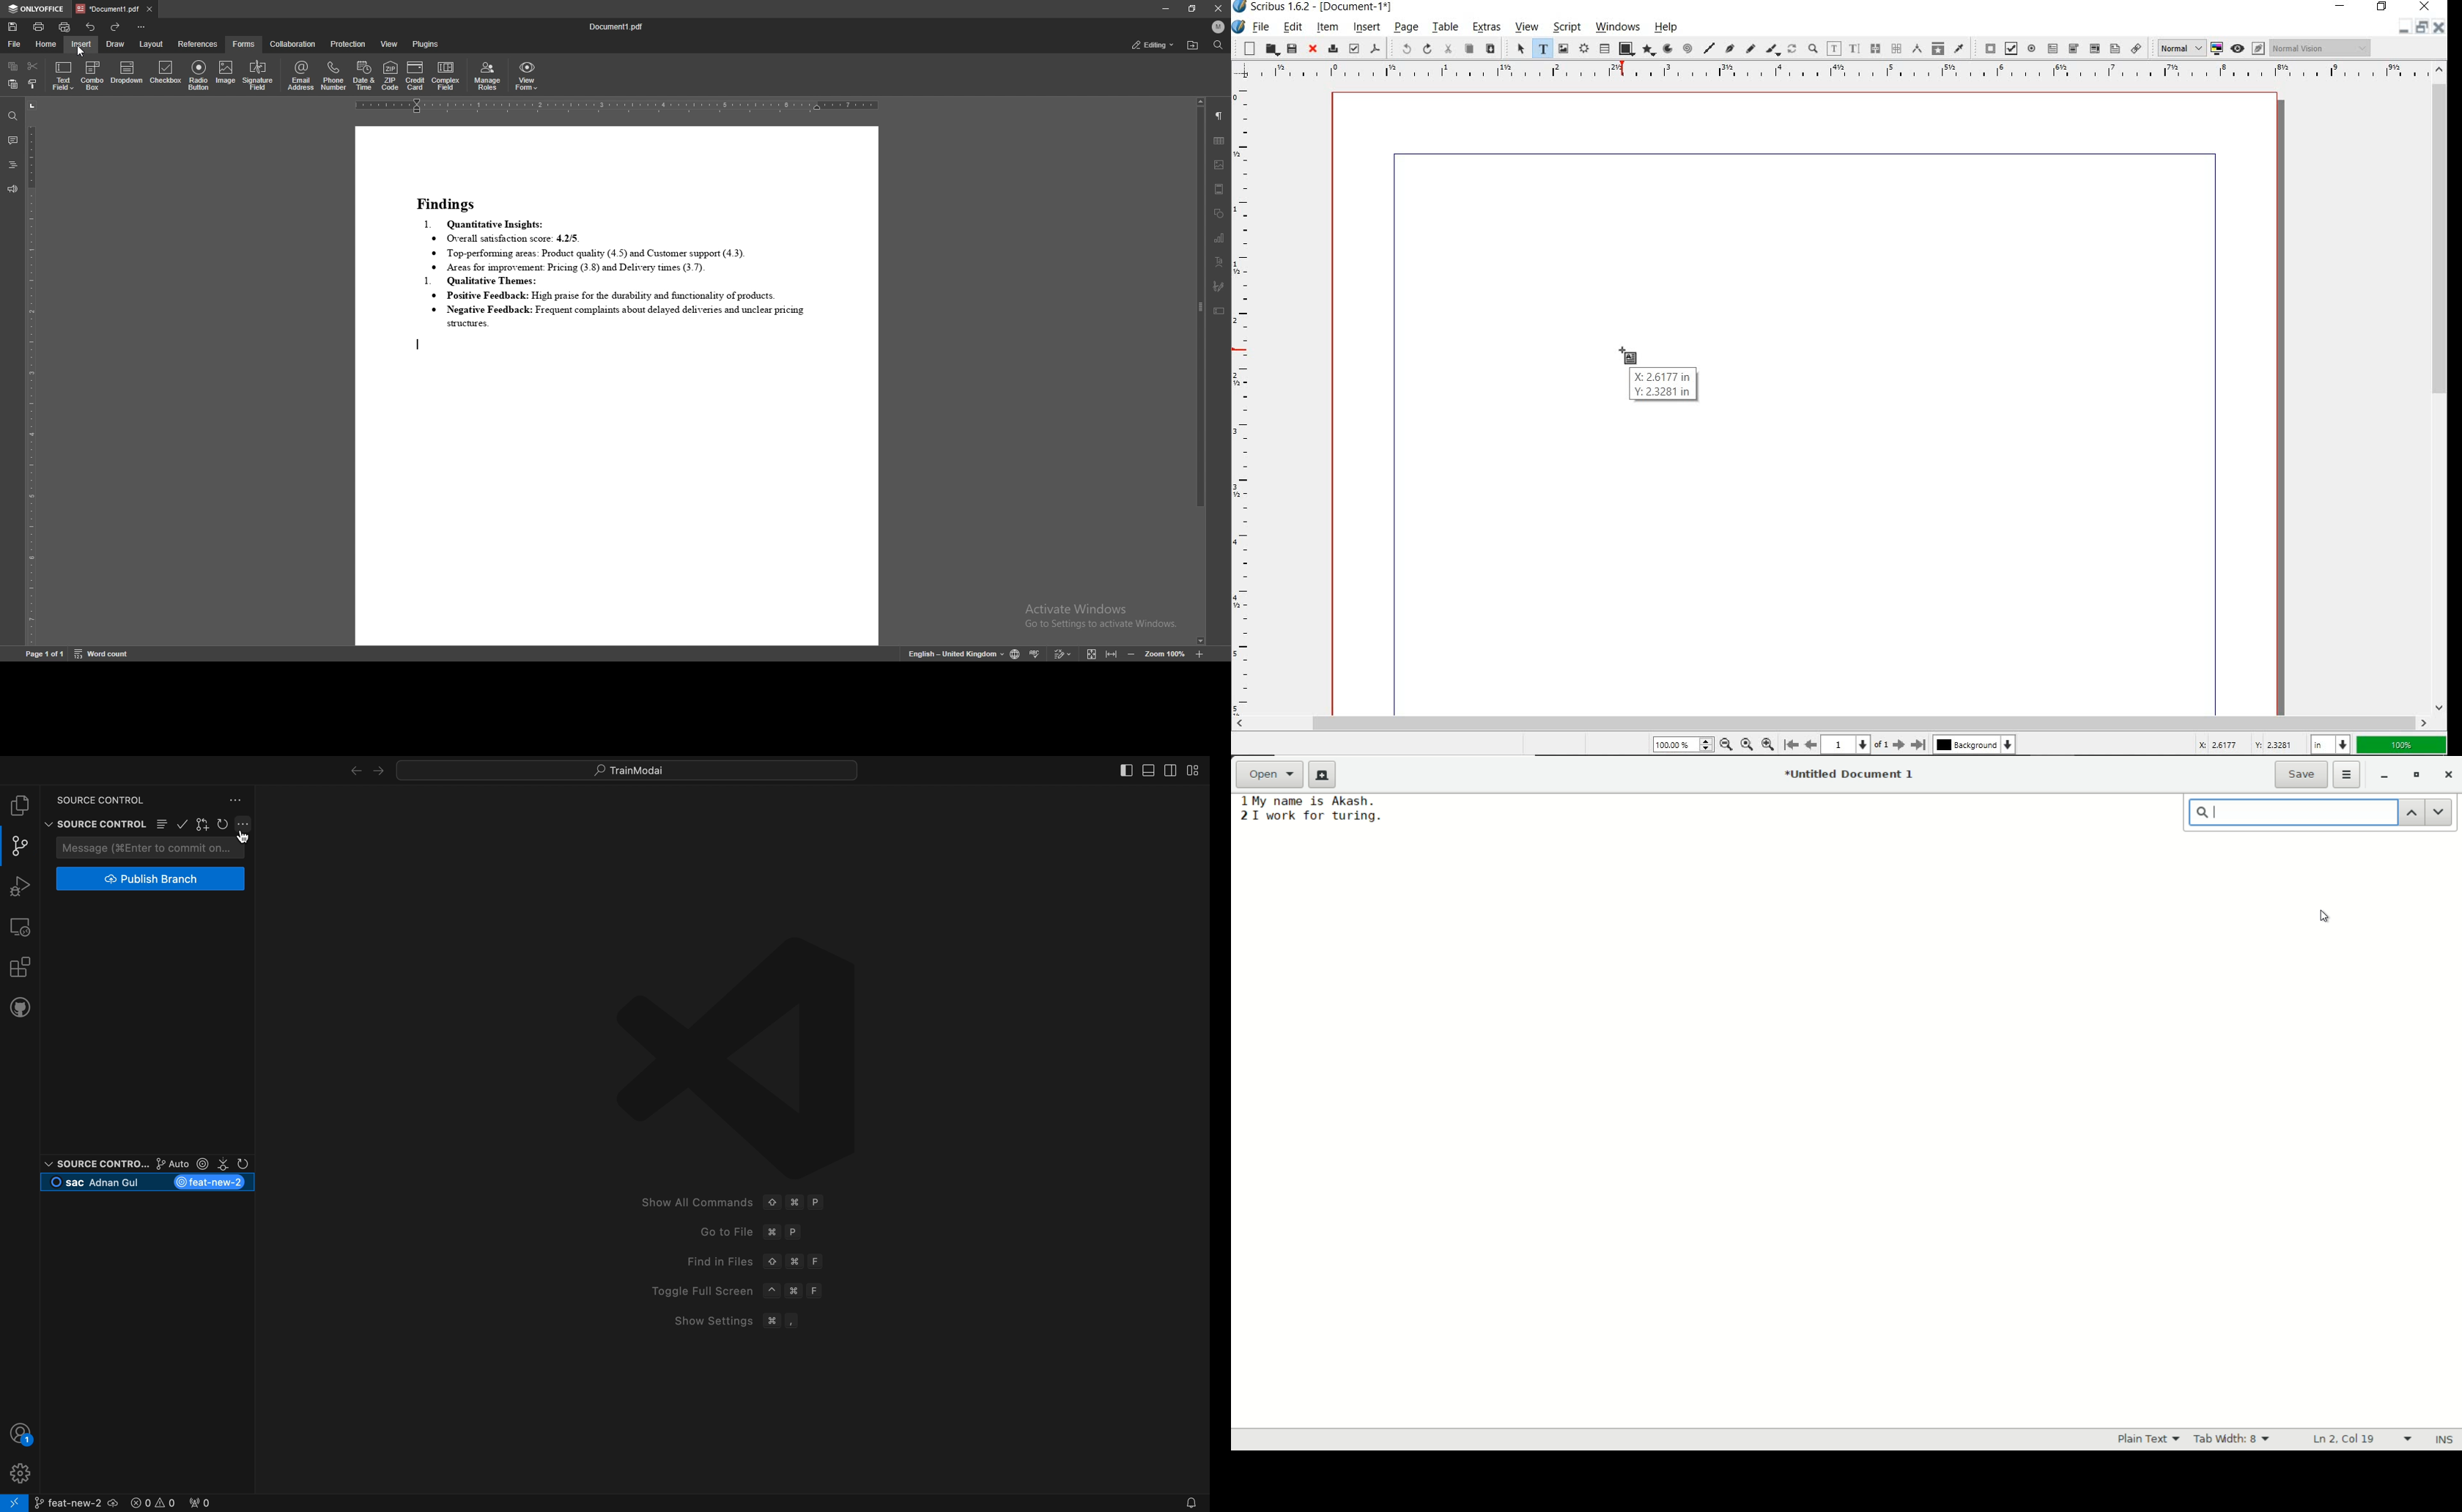 The image size is (2464, 1512). Describe the element at coordinates (1566, 26) in the screenshot. I see `script` at that location.